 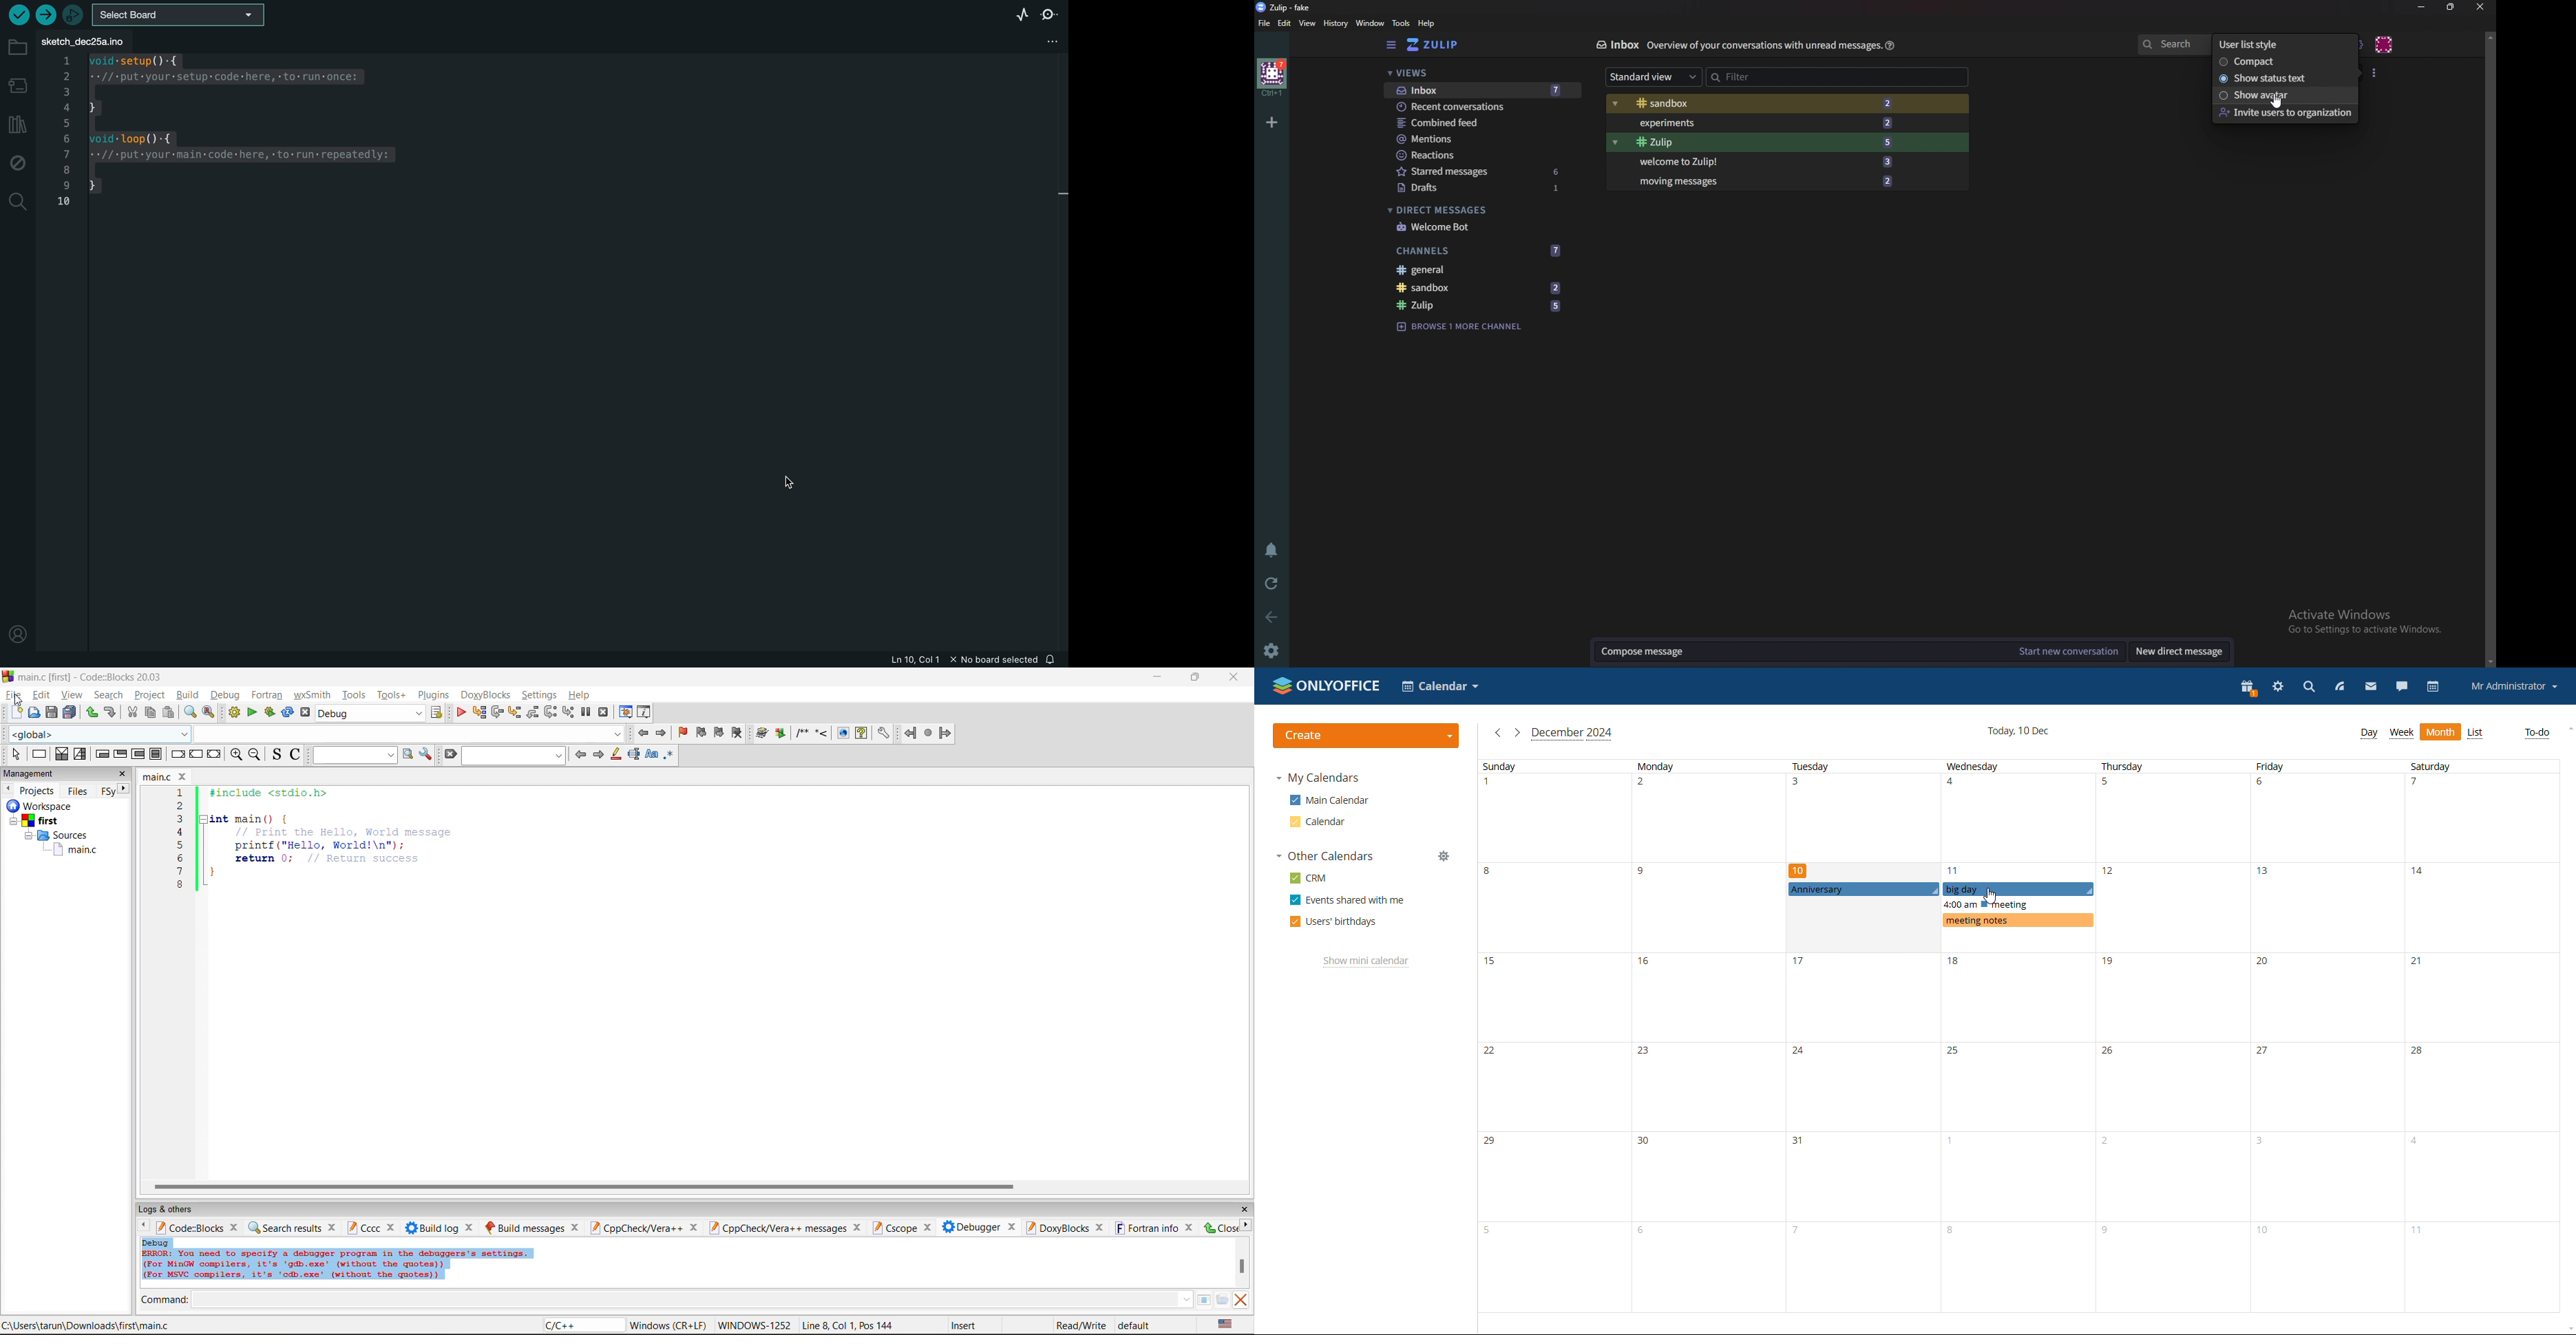 What do you see at coordinates (150, 694) in the screenshot?
I see `project` at bounding box center [150, 694].